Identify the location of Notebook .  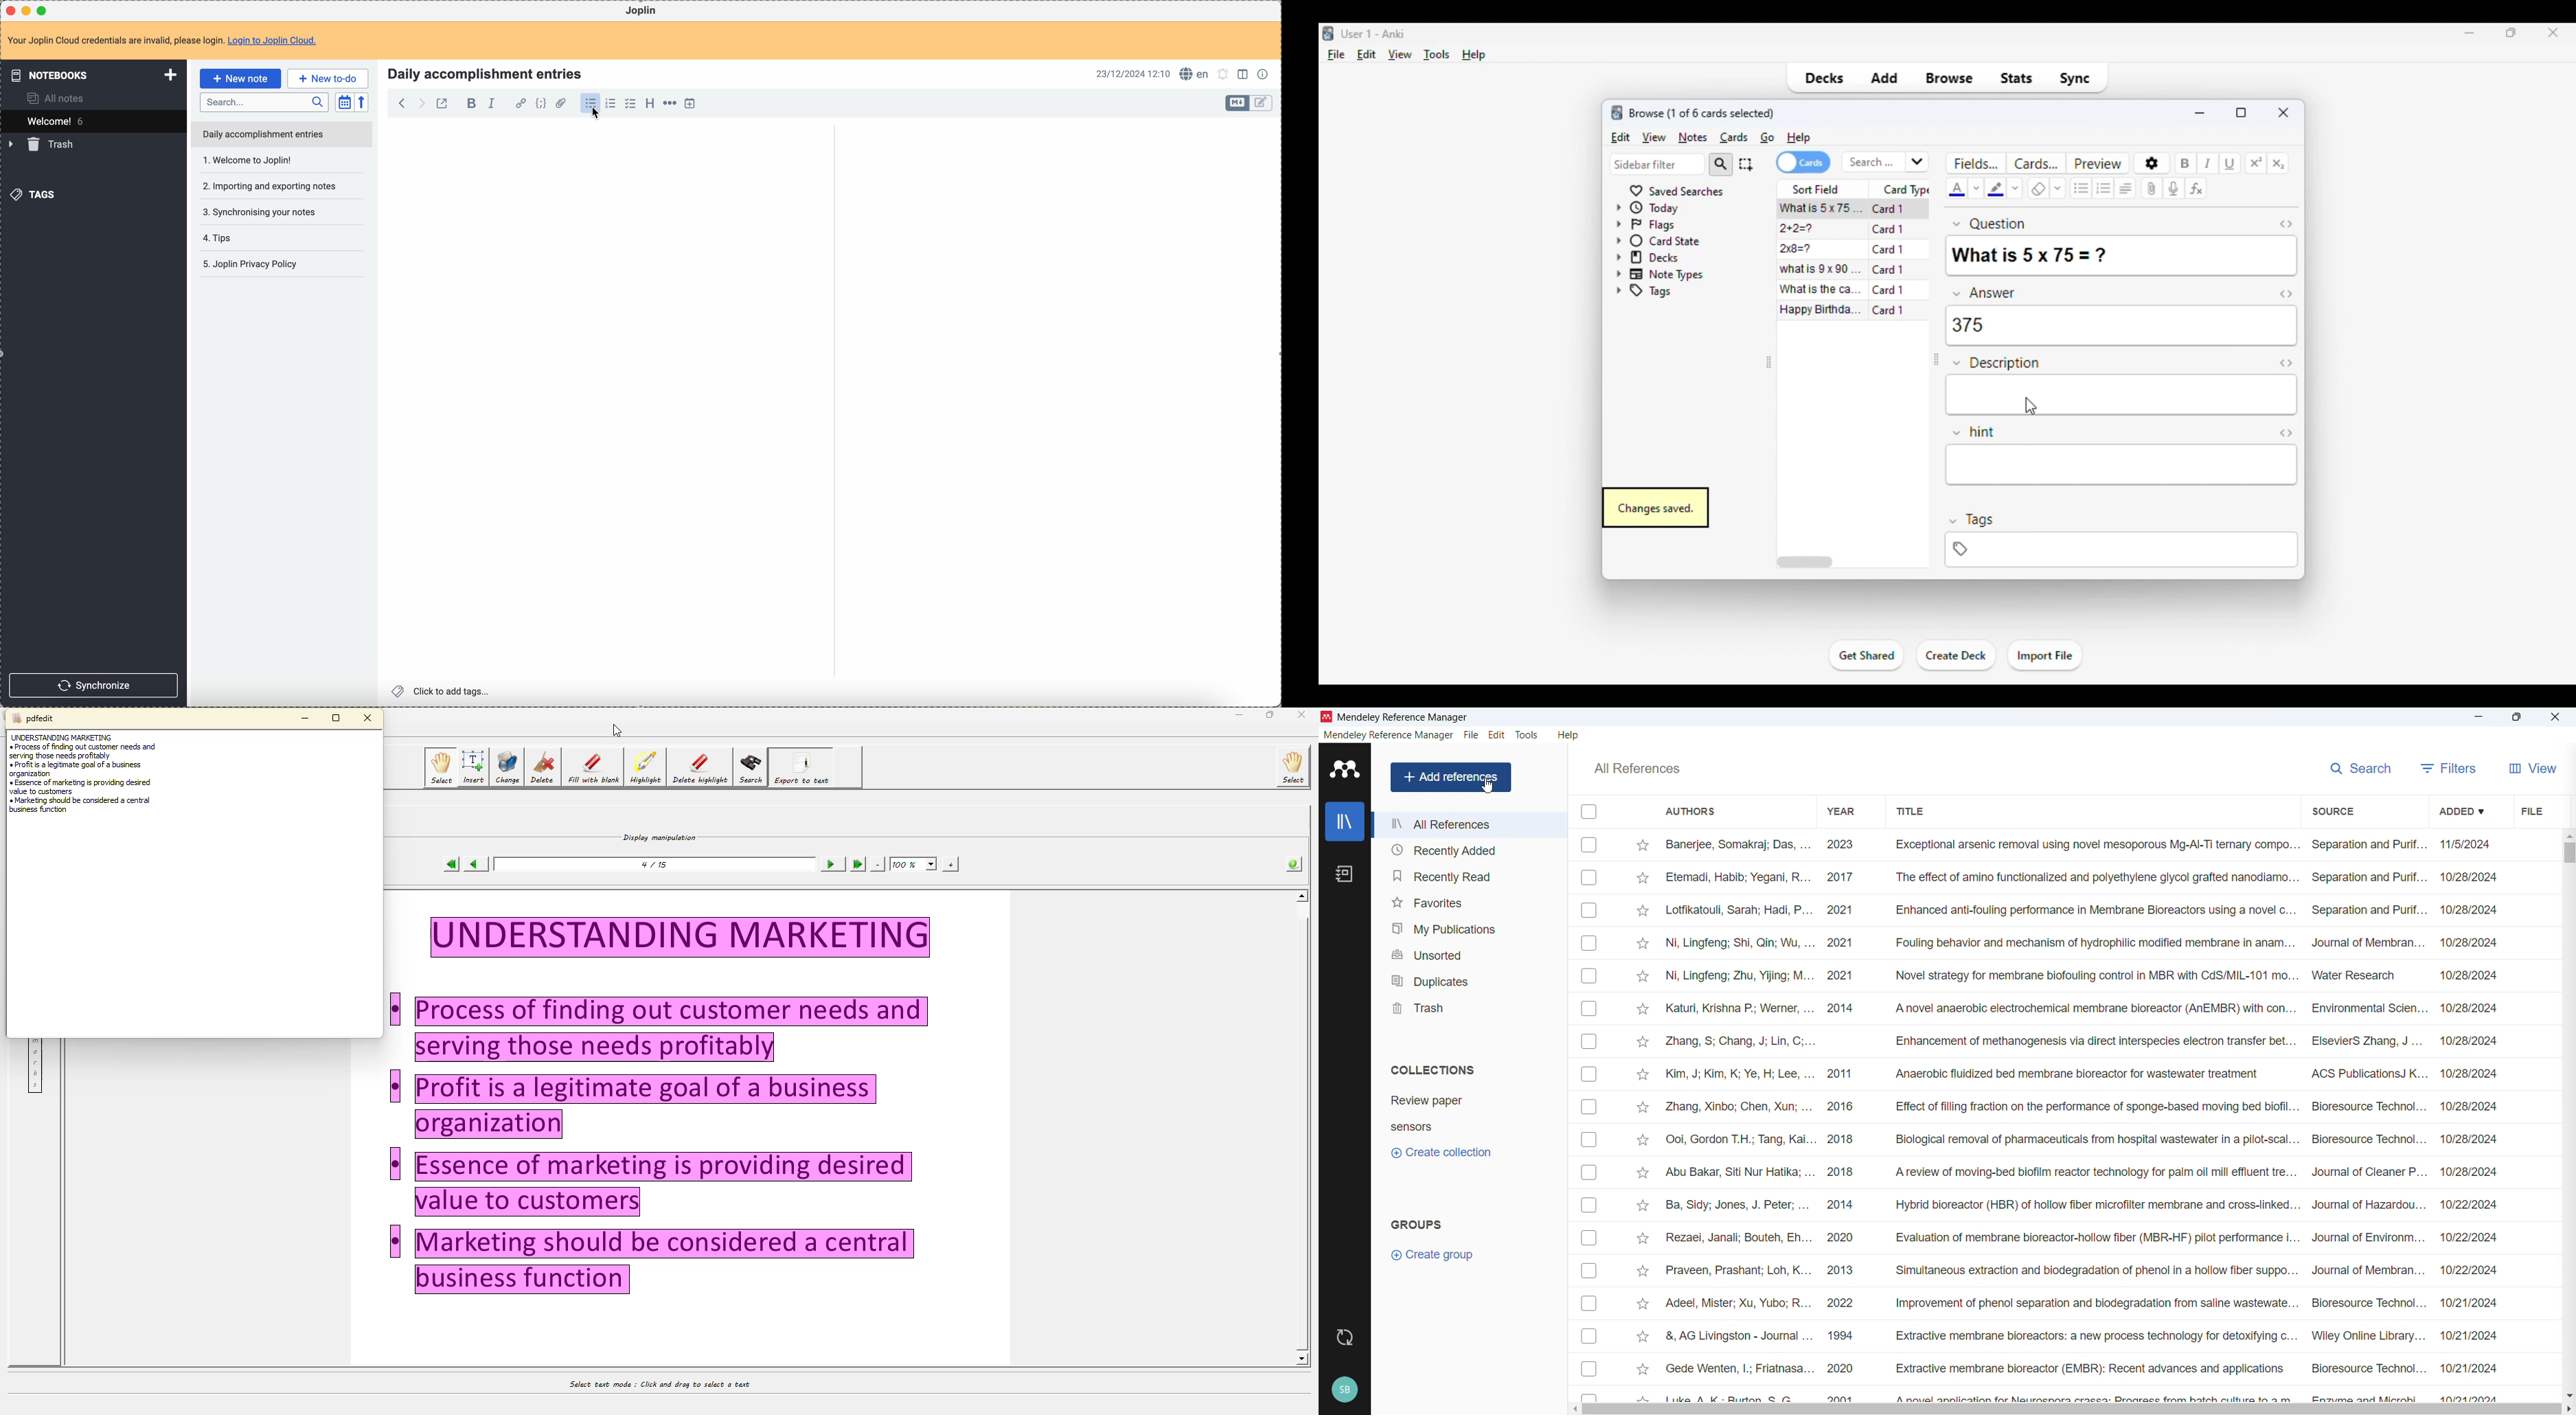
(1344, 874).